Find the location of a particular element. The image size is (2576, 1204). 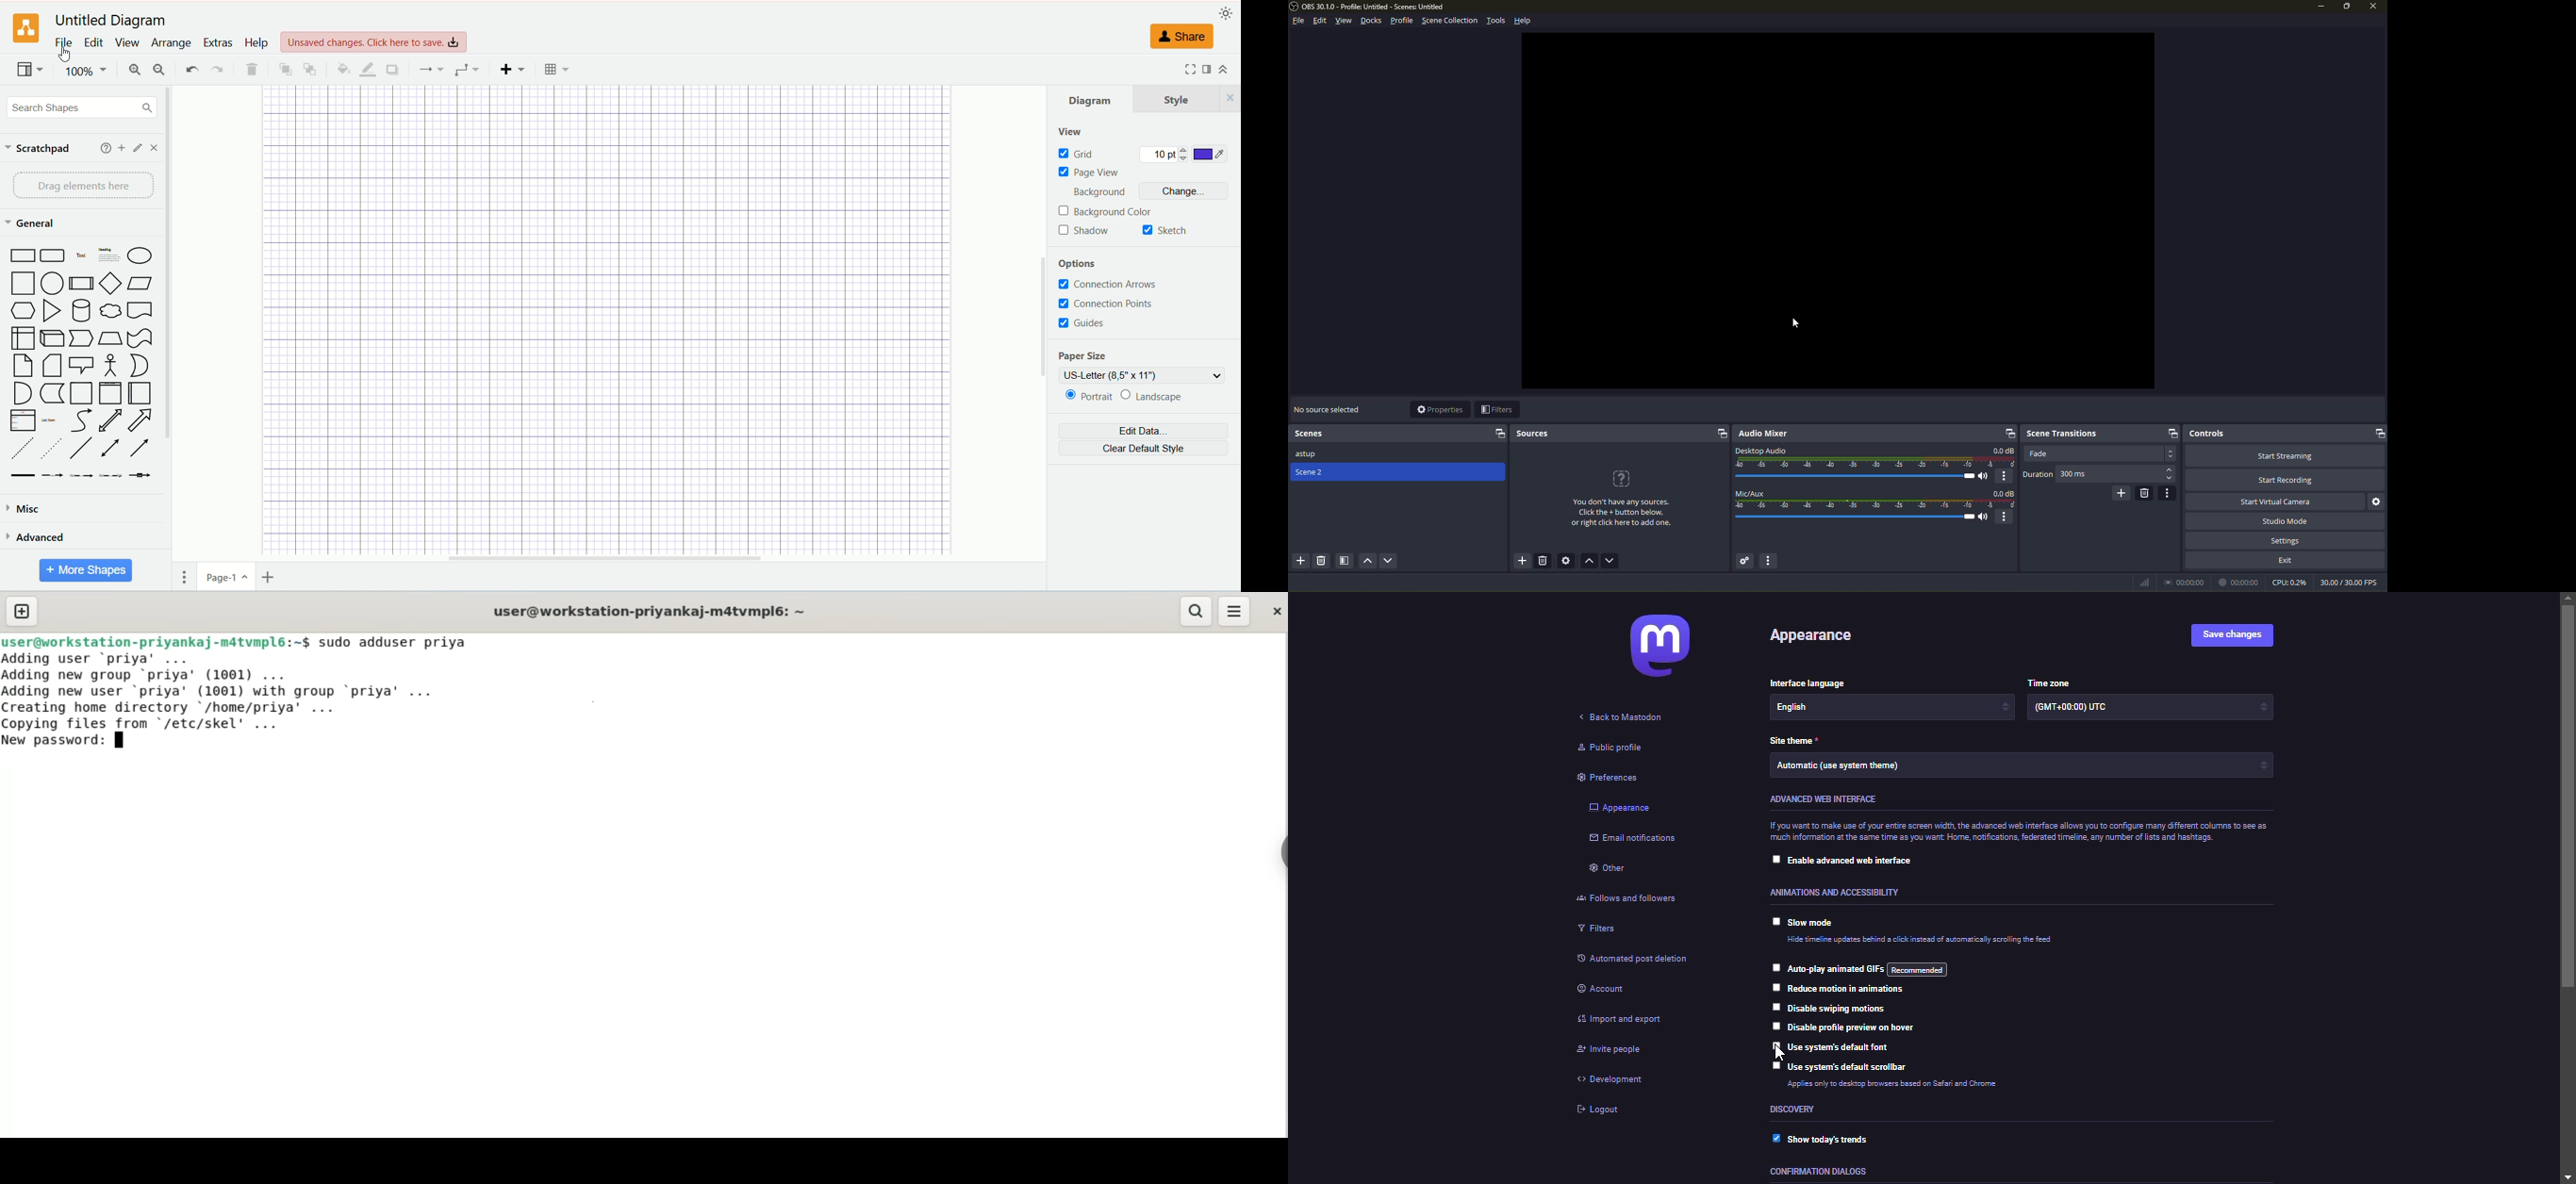

user@workstation-priyankaj-m4tvmpl6:~$ is located at coordinates (155, 640).